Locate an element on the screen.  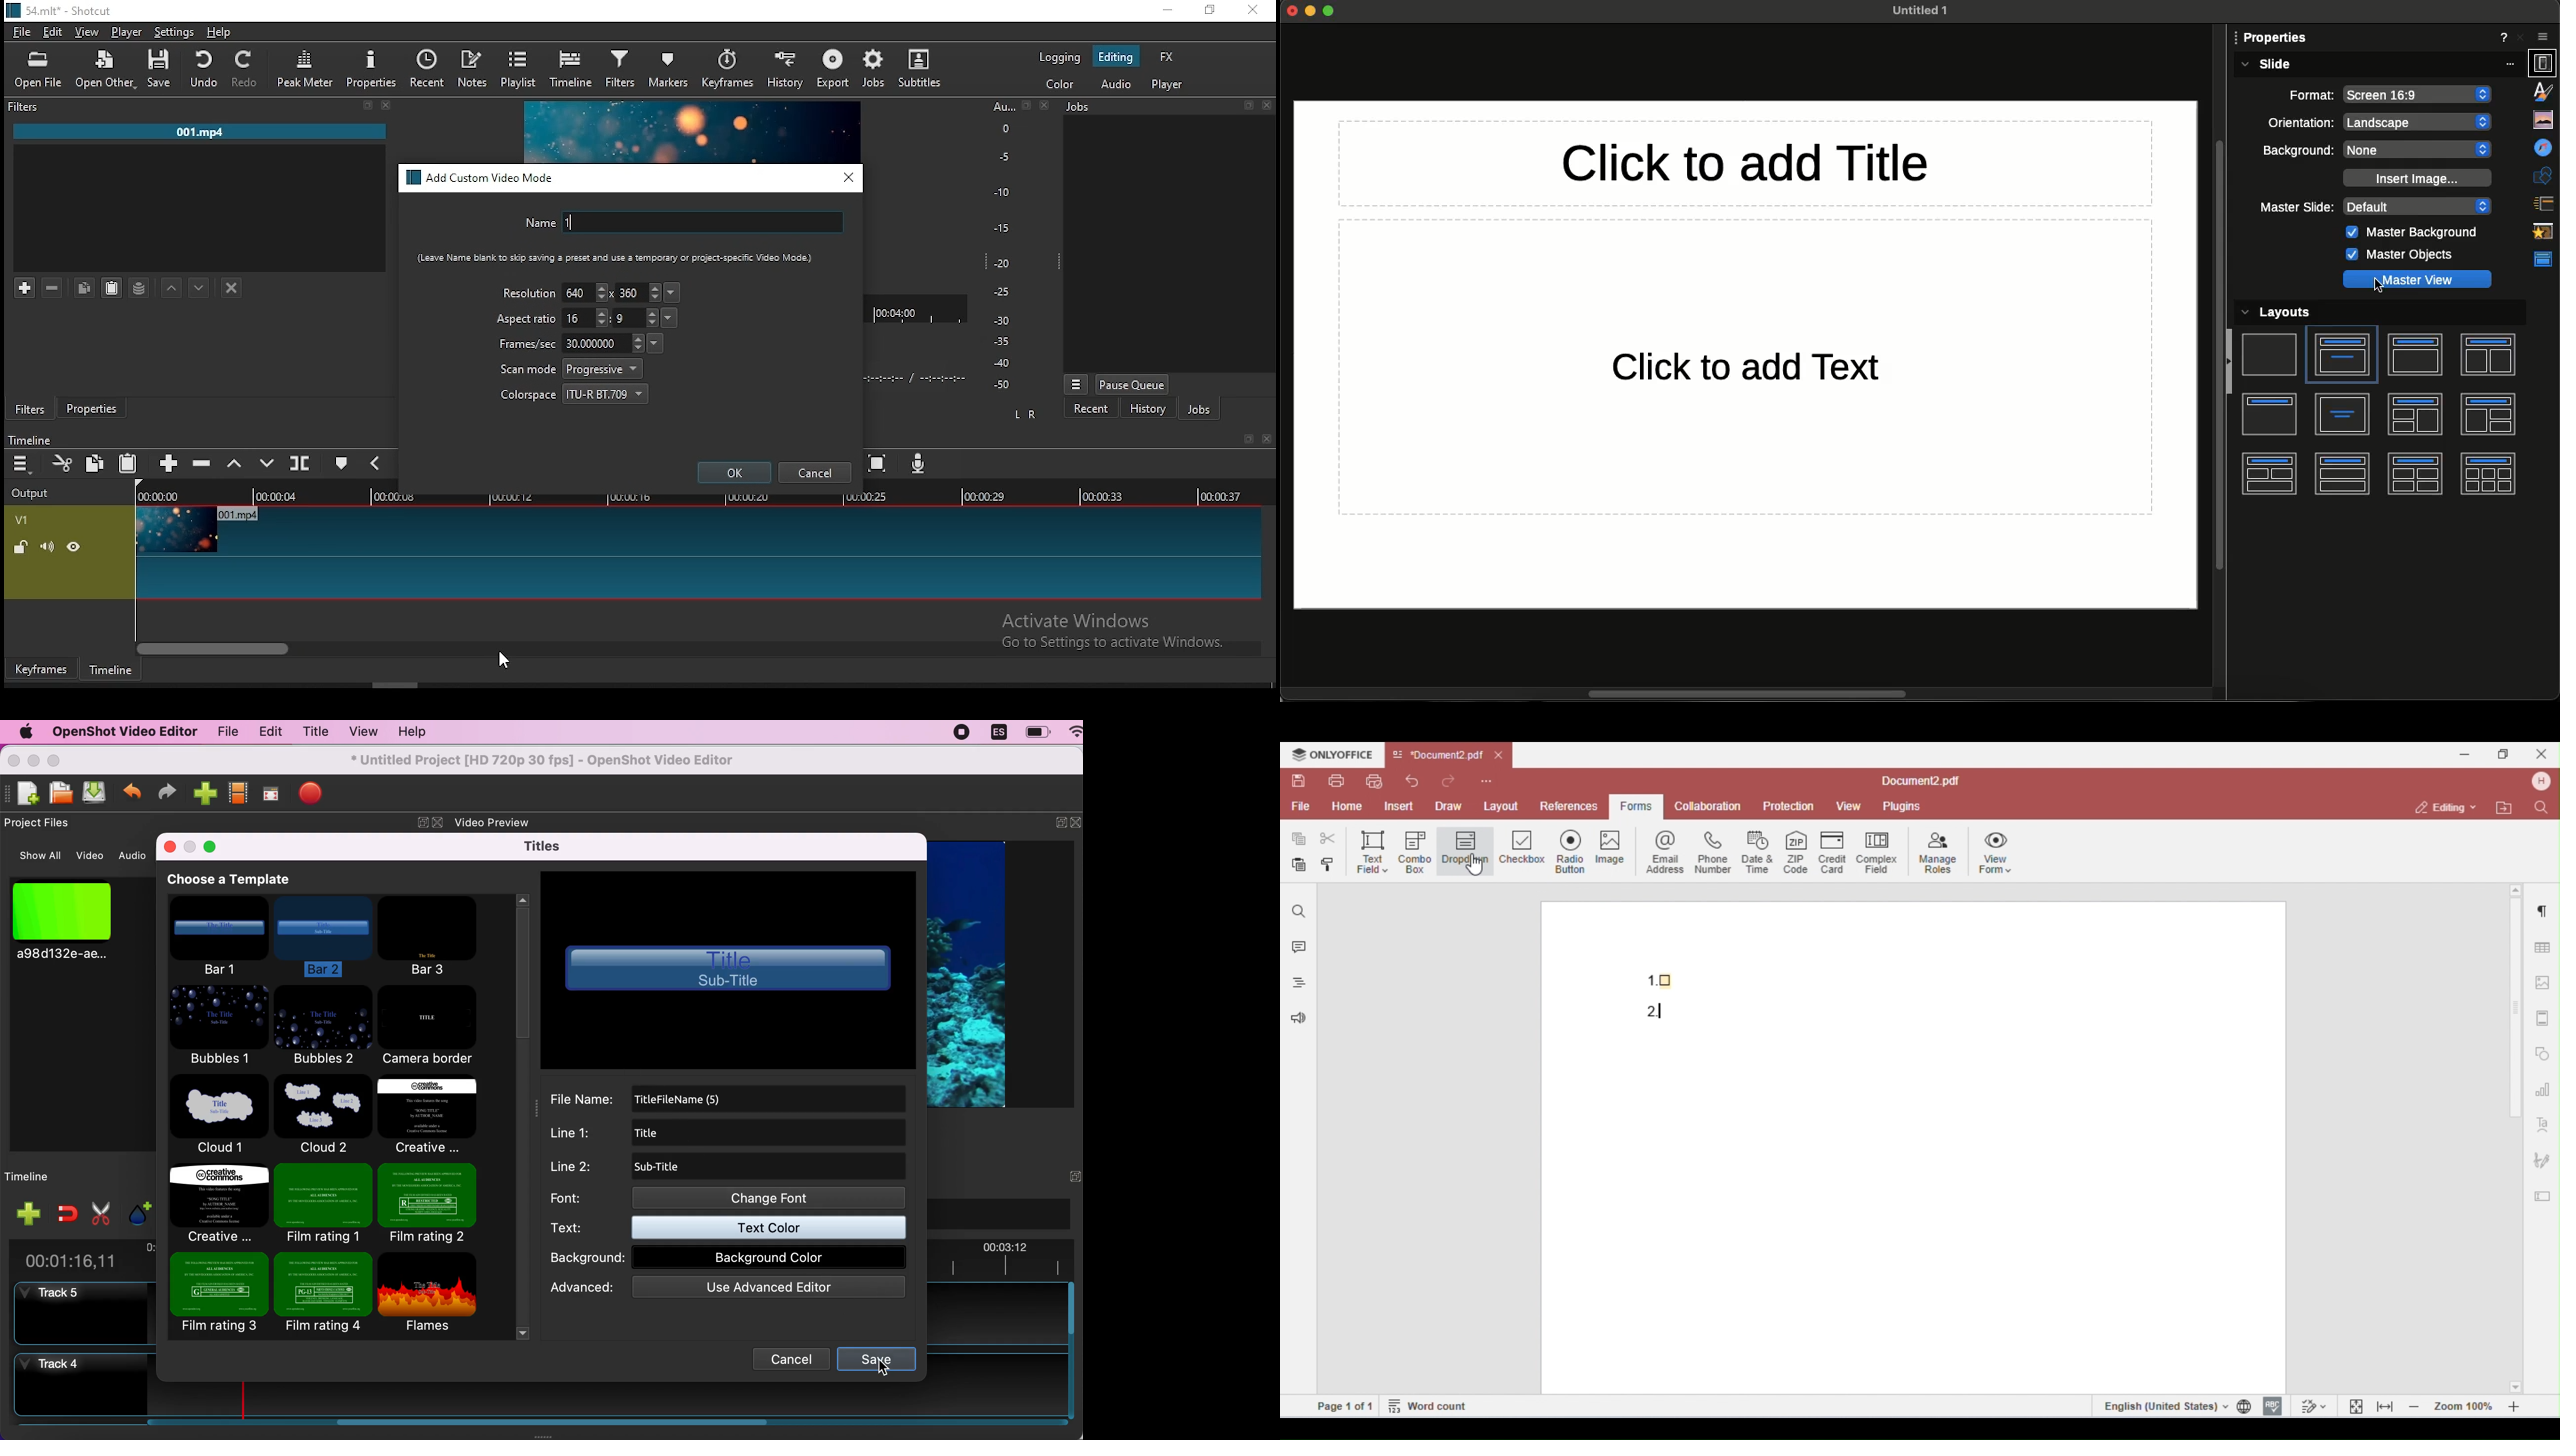
jobs is located at coordinates (1080, 106).